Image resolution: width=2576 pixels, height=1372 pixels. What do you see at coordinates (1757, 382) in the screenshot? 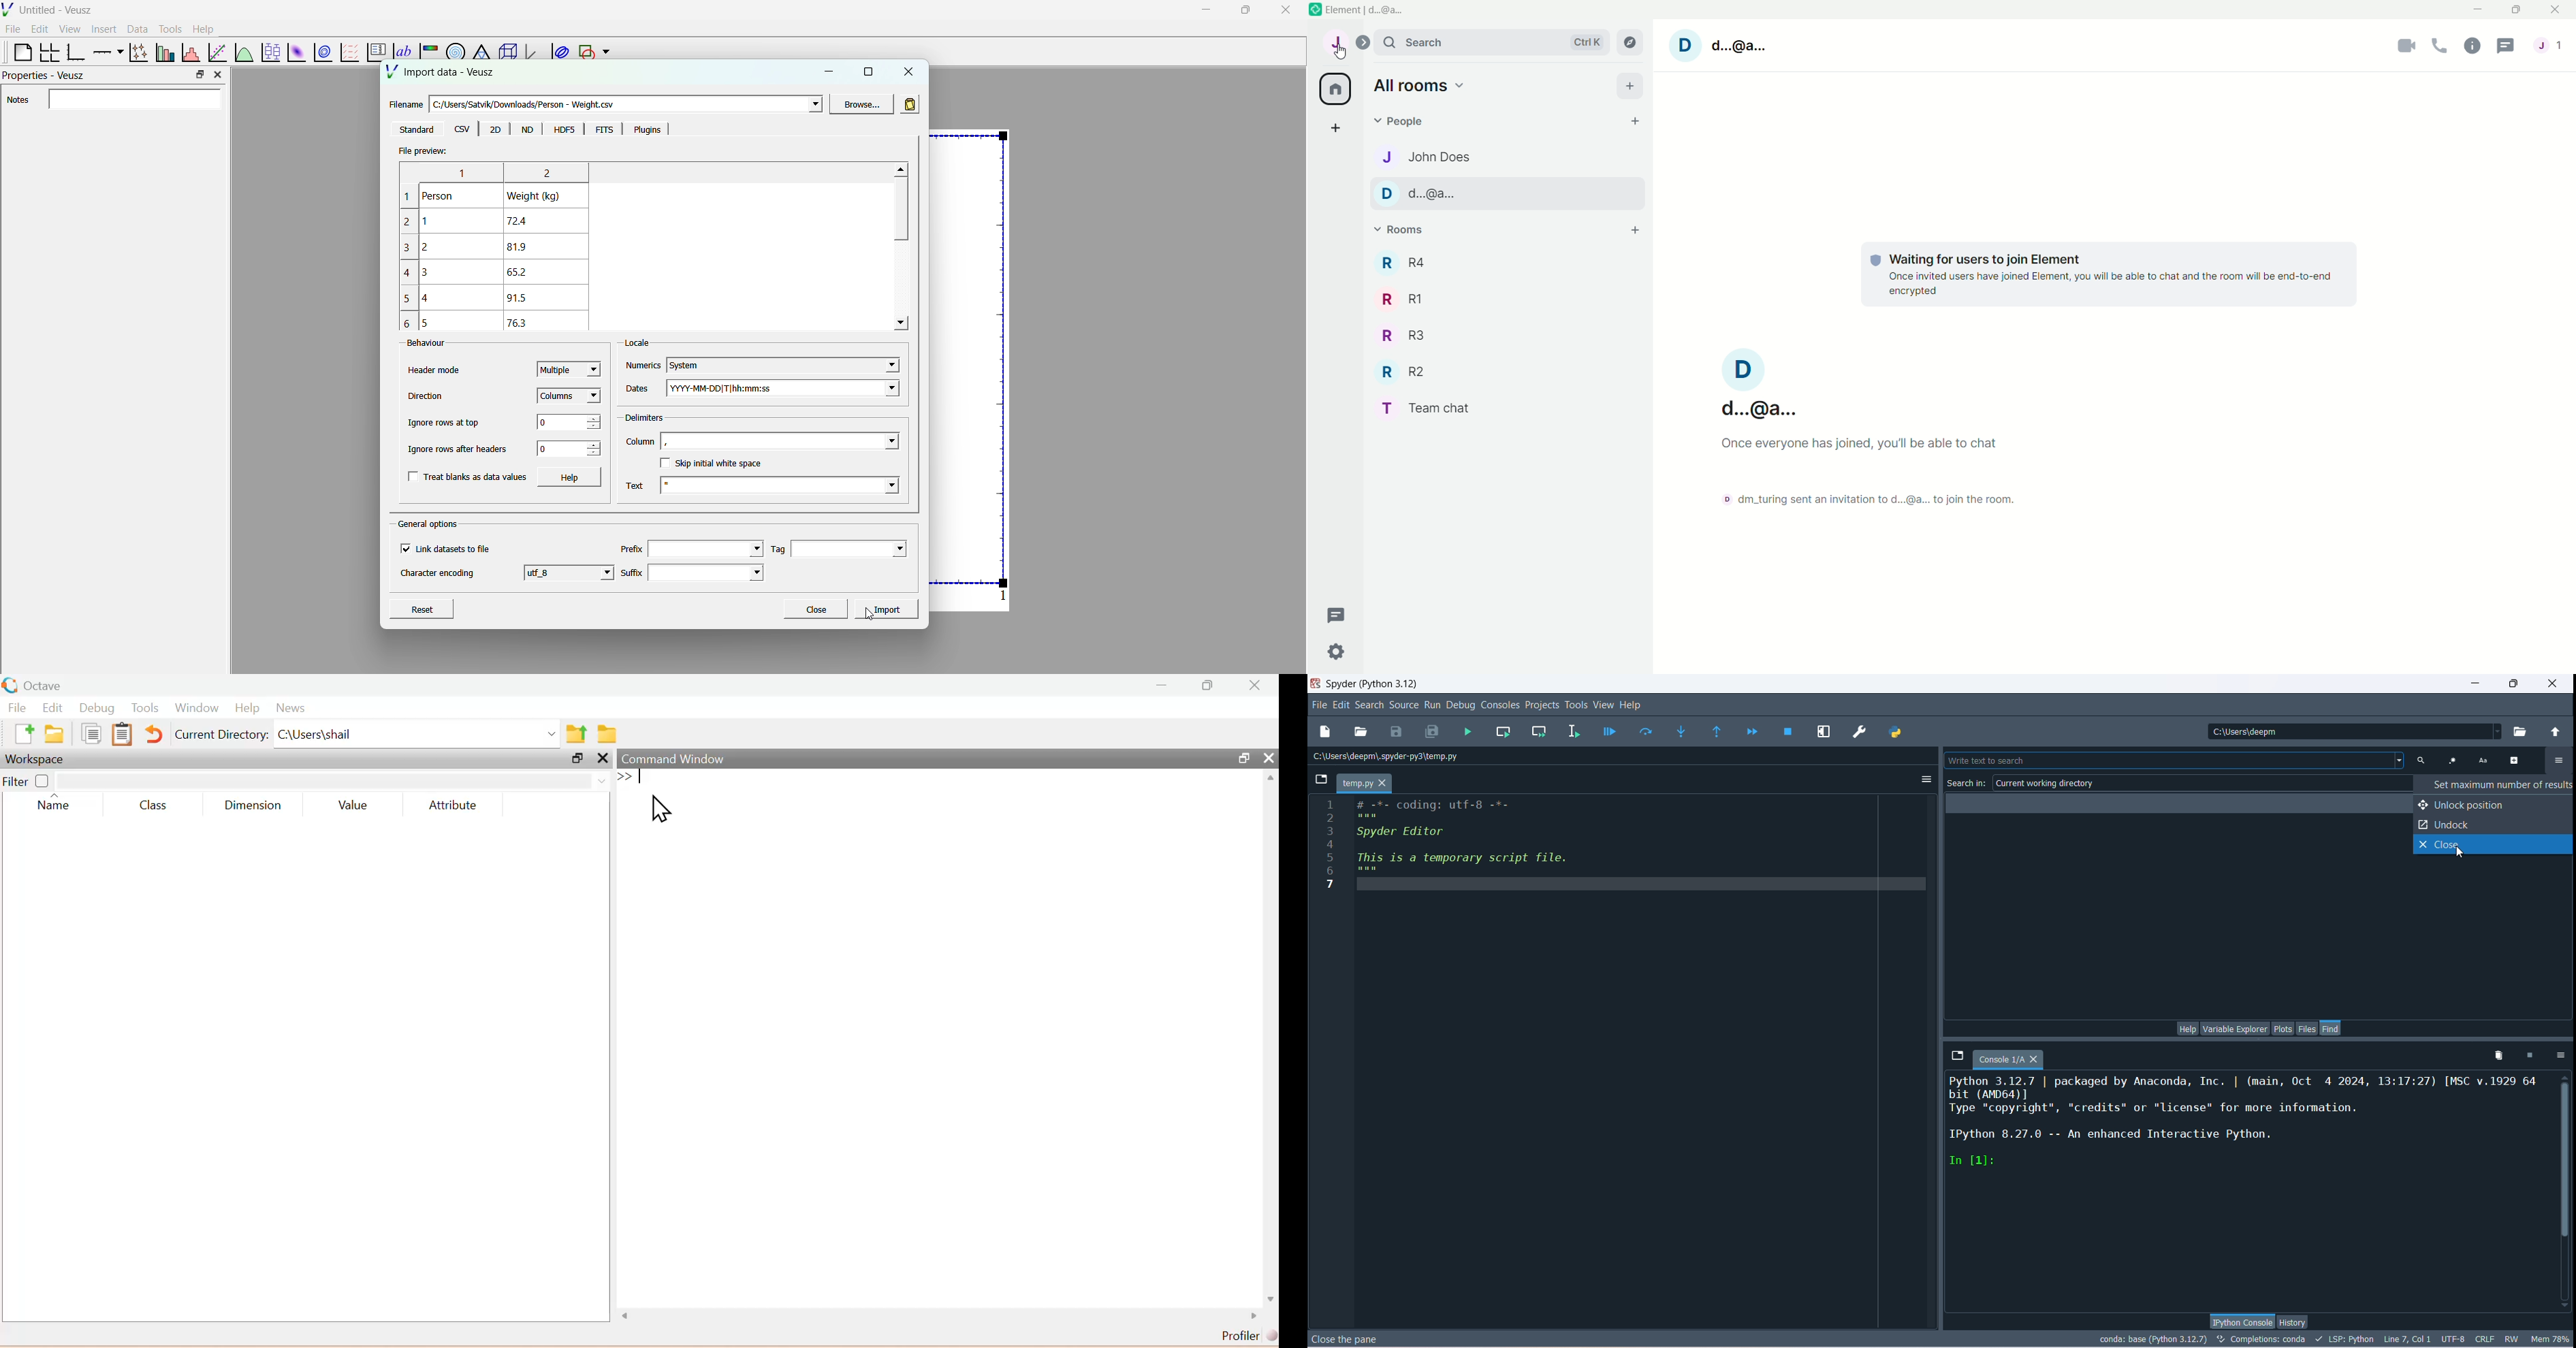
I see `Username` at bounding box center [1757, 382].